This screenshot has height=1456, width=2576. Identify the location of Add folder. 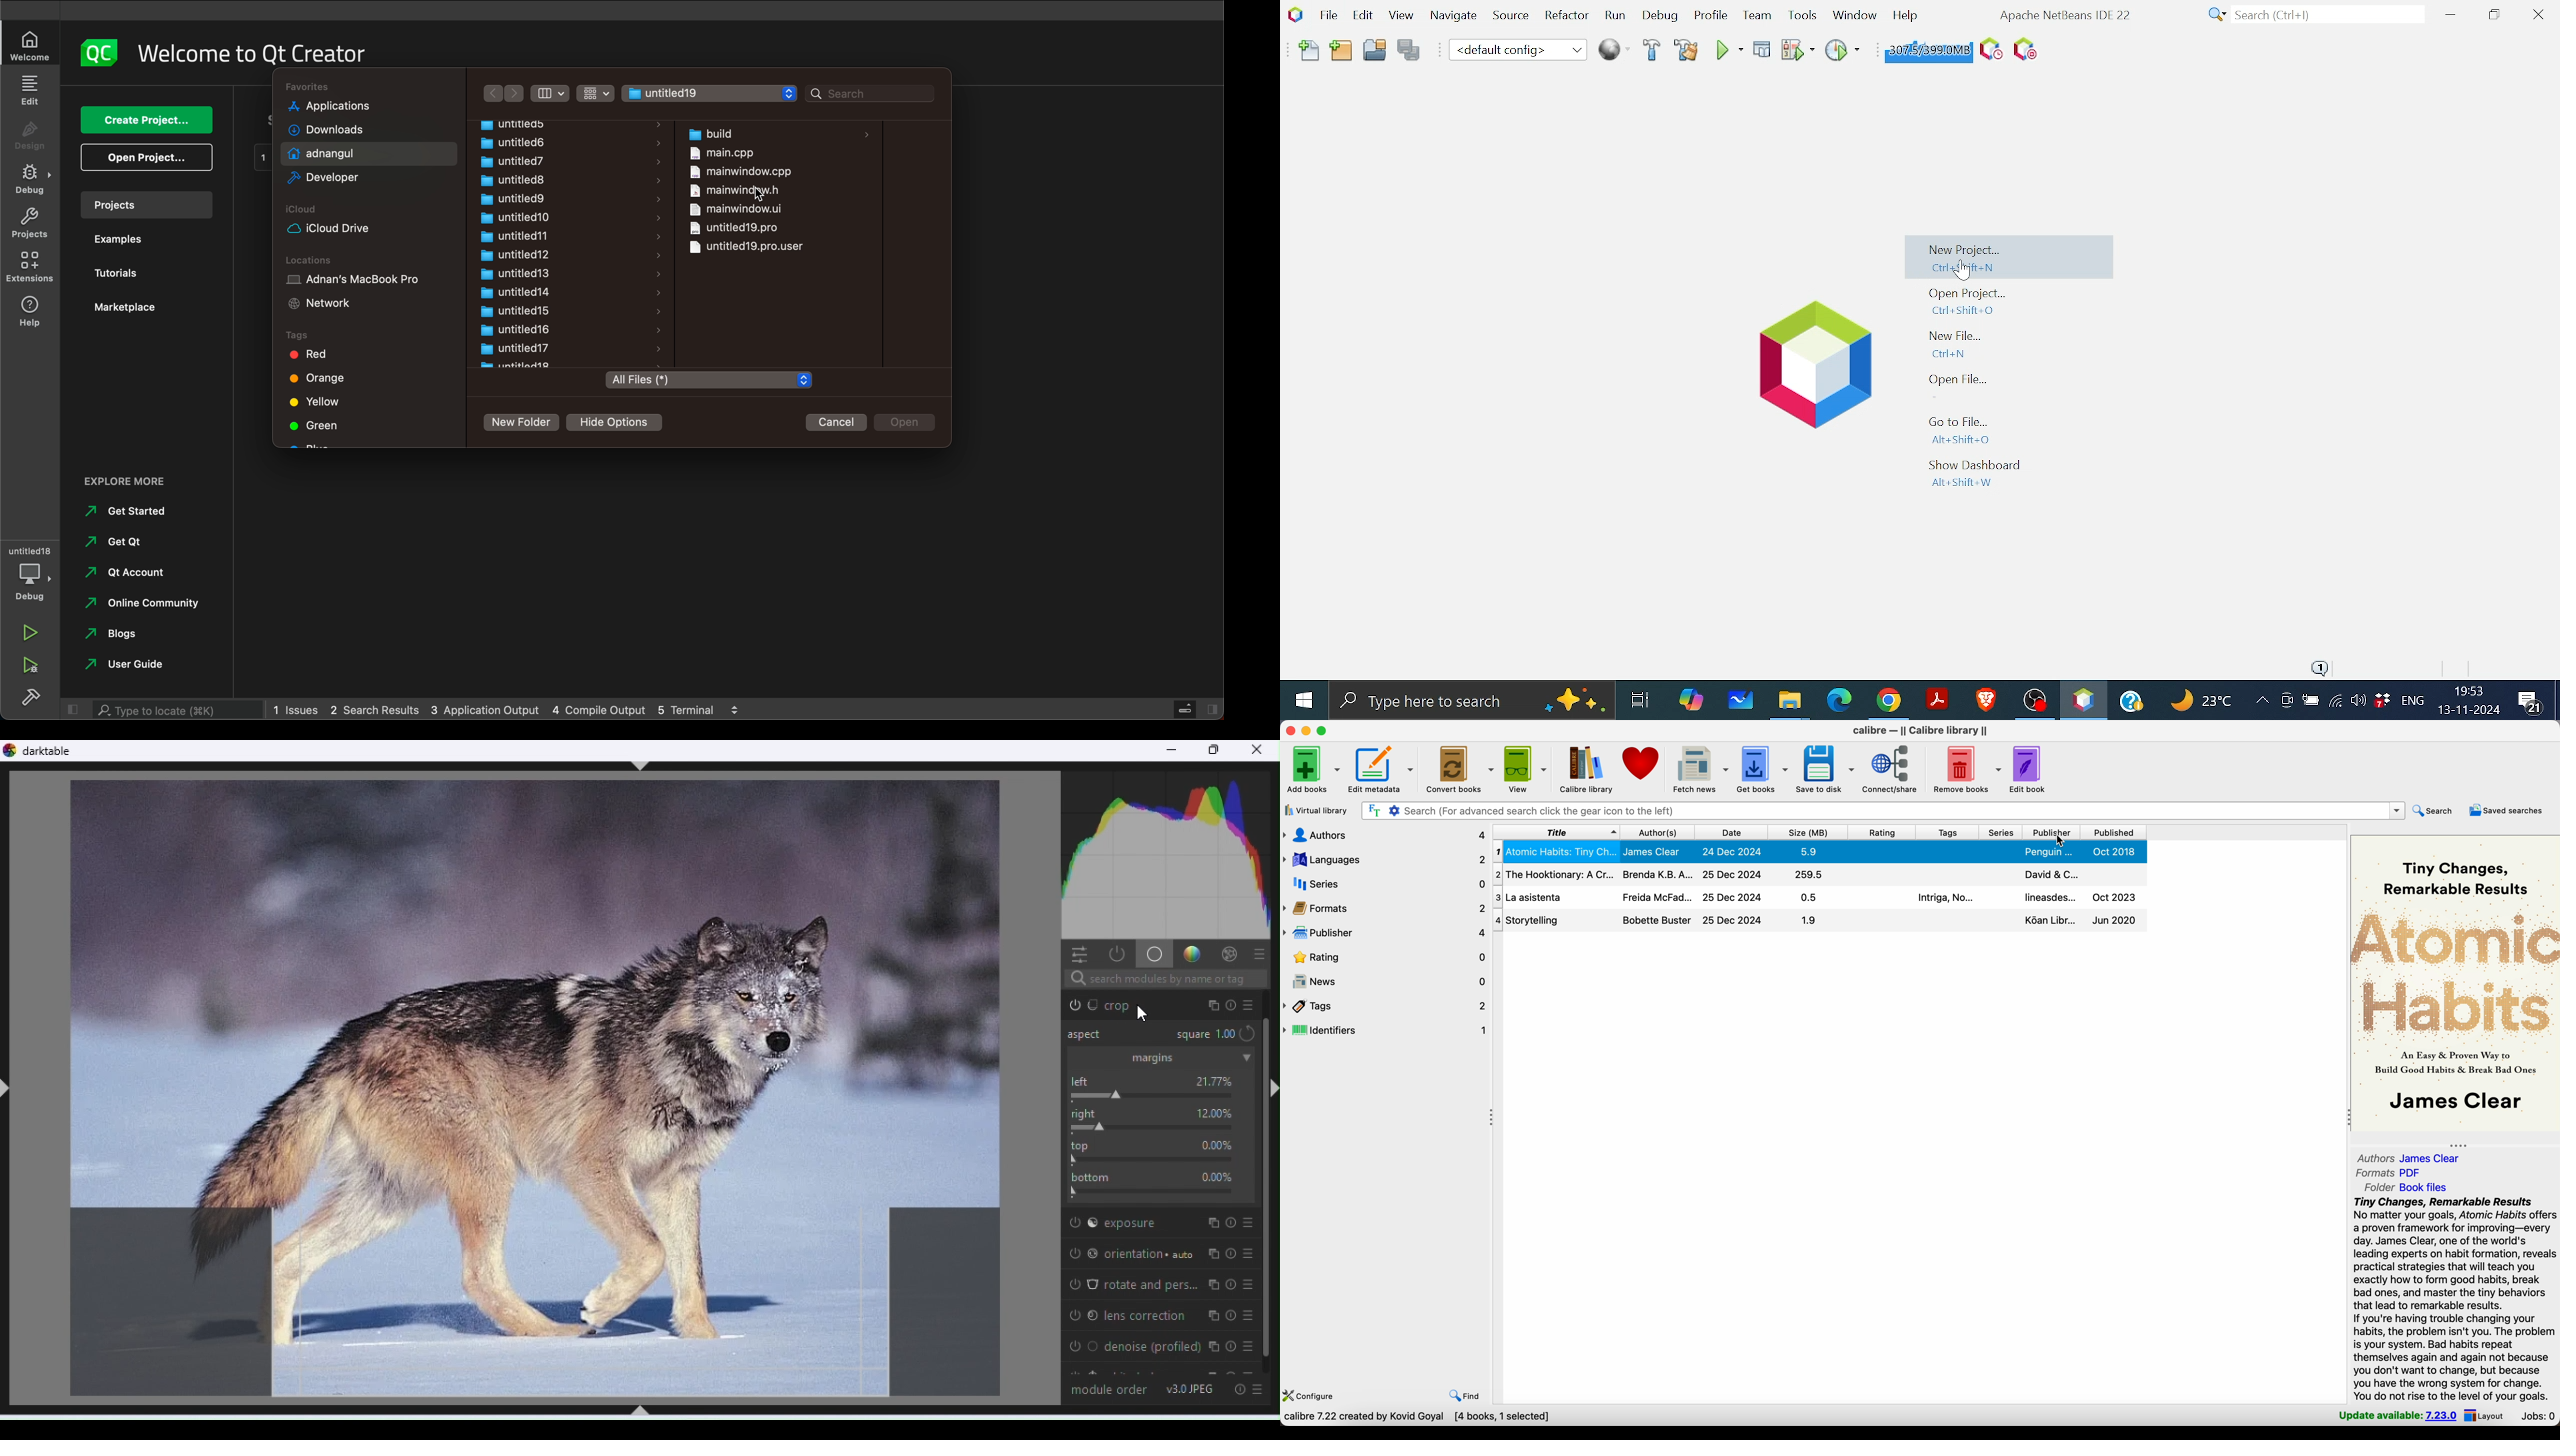
(1342, 52).